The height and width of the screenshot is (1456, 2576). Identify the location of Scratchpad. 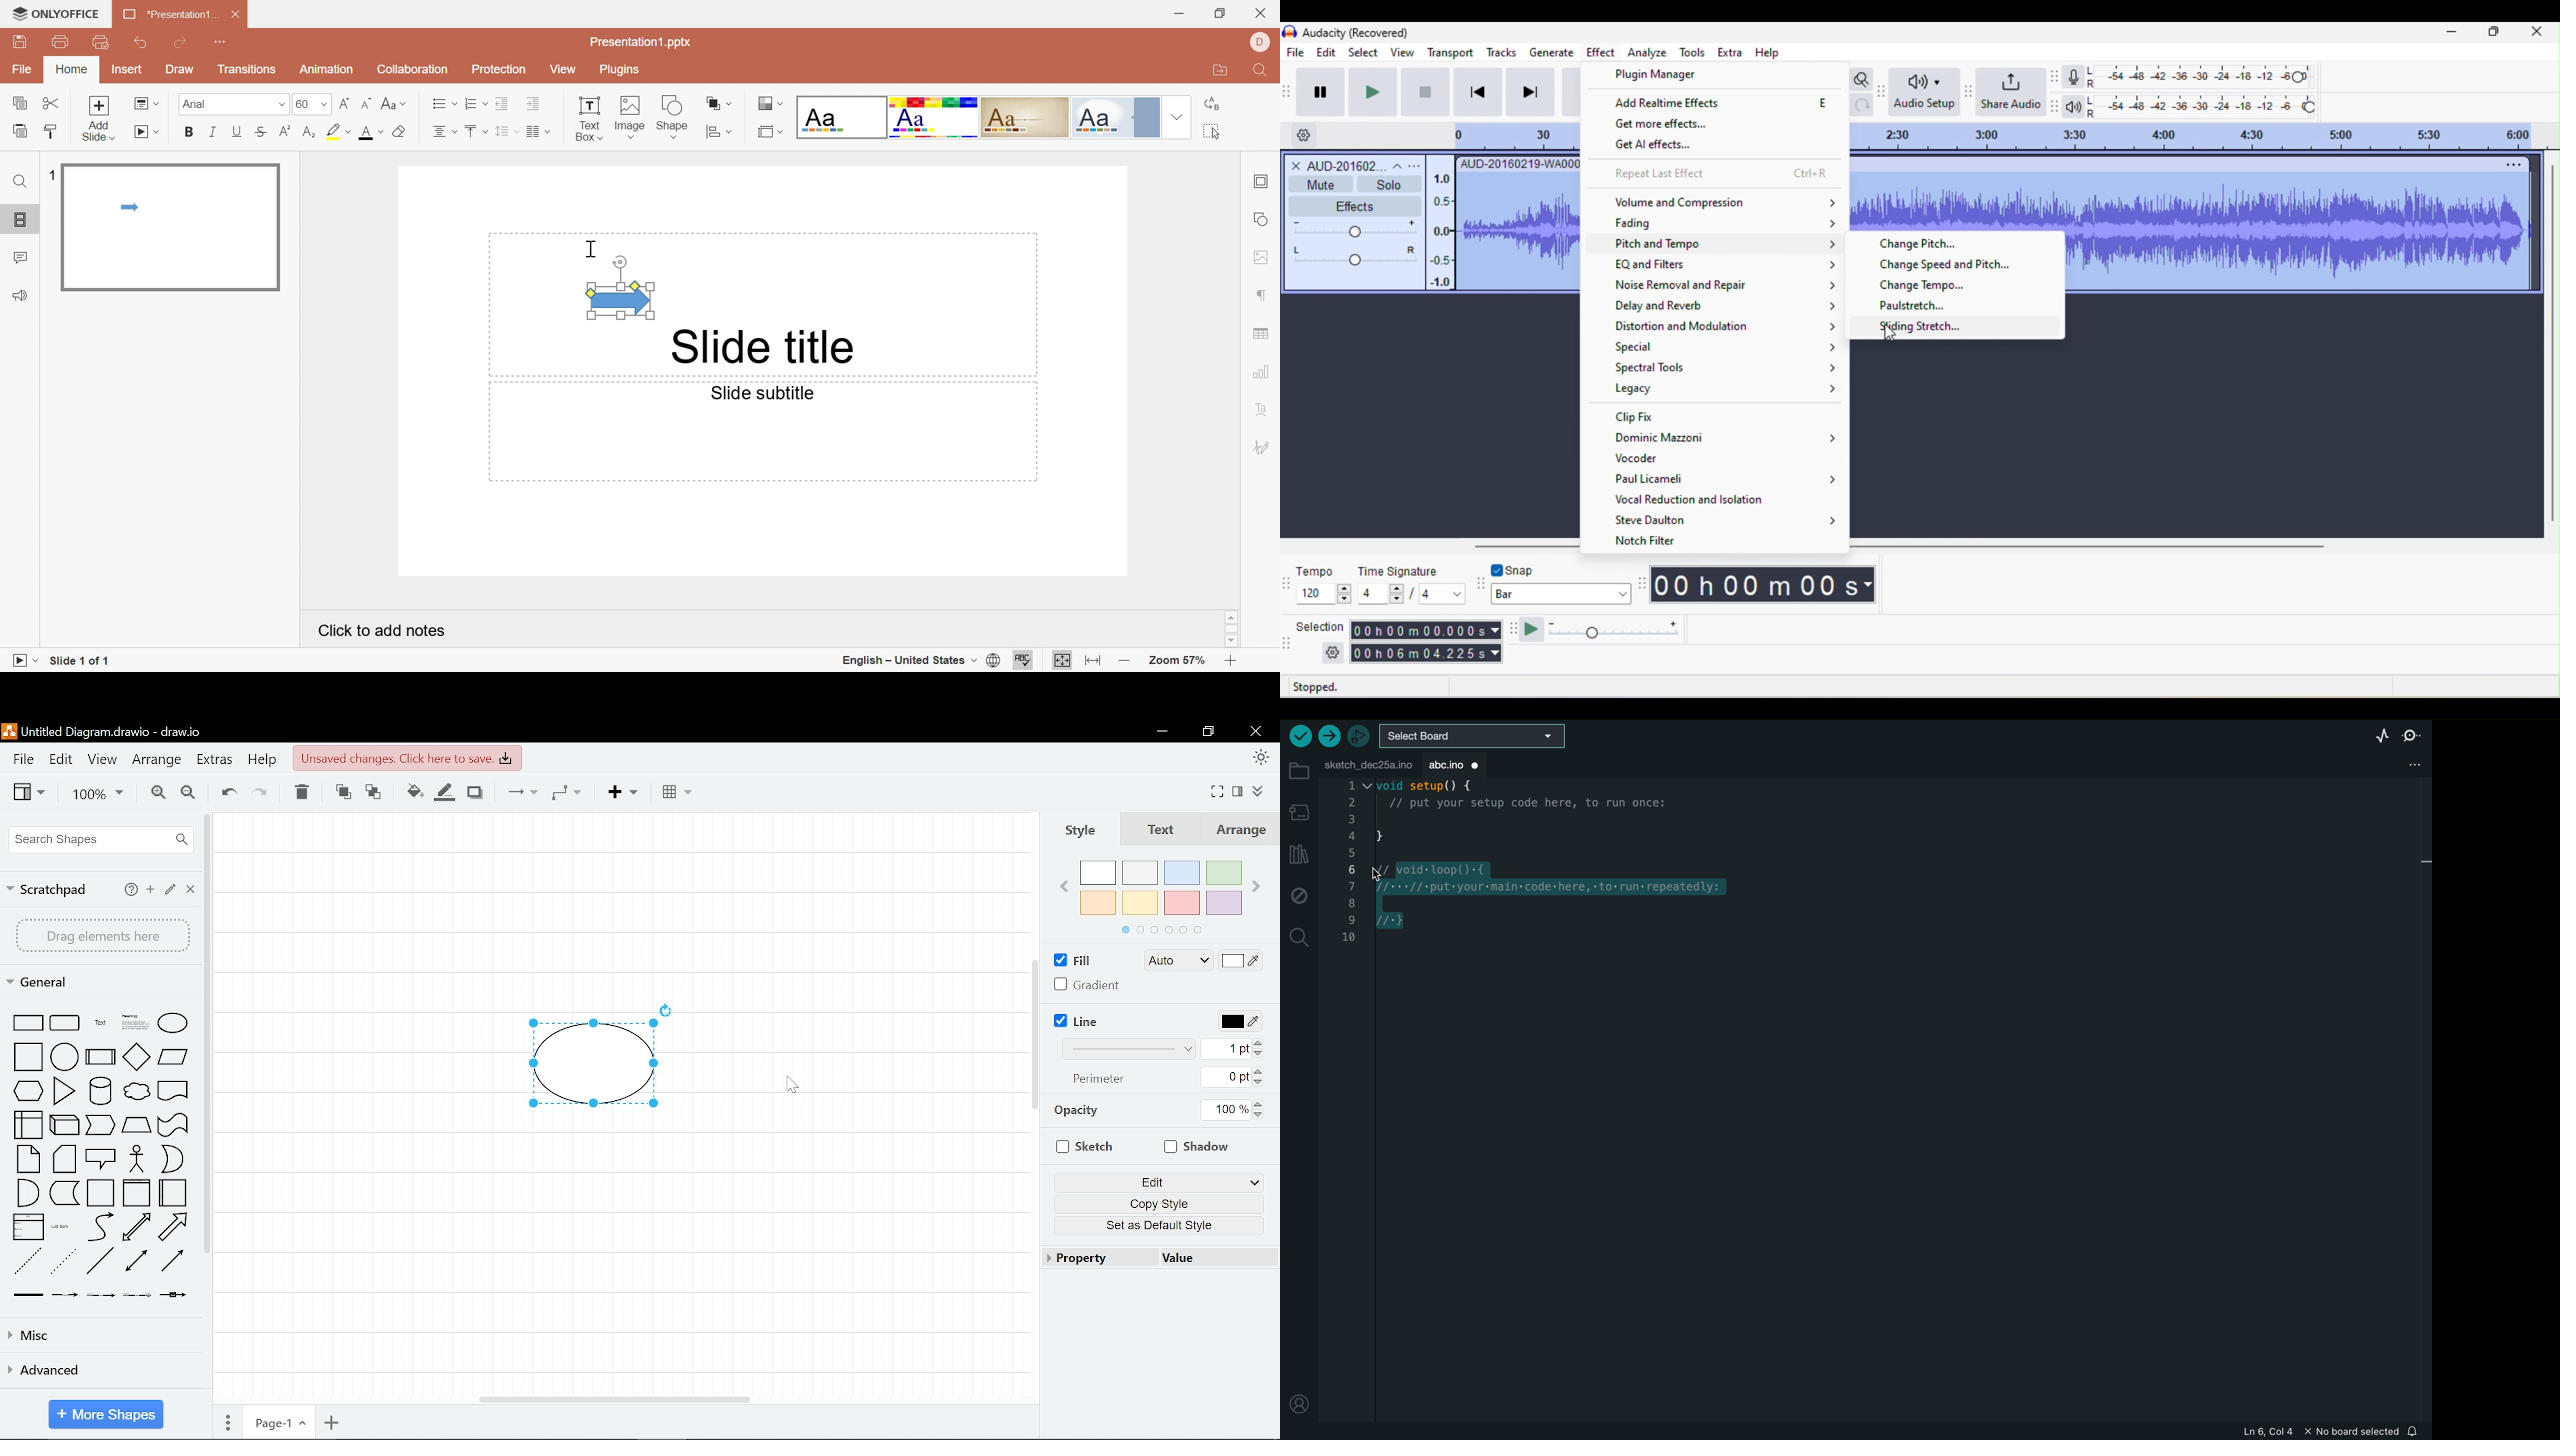
(47, 889).